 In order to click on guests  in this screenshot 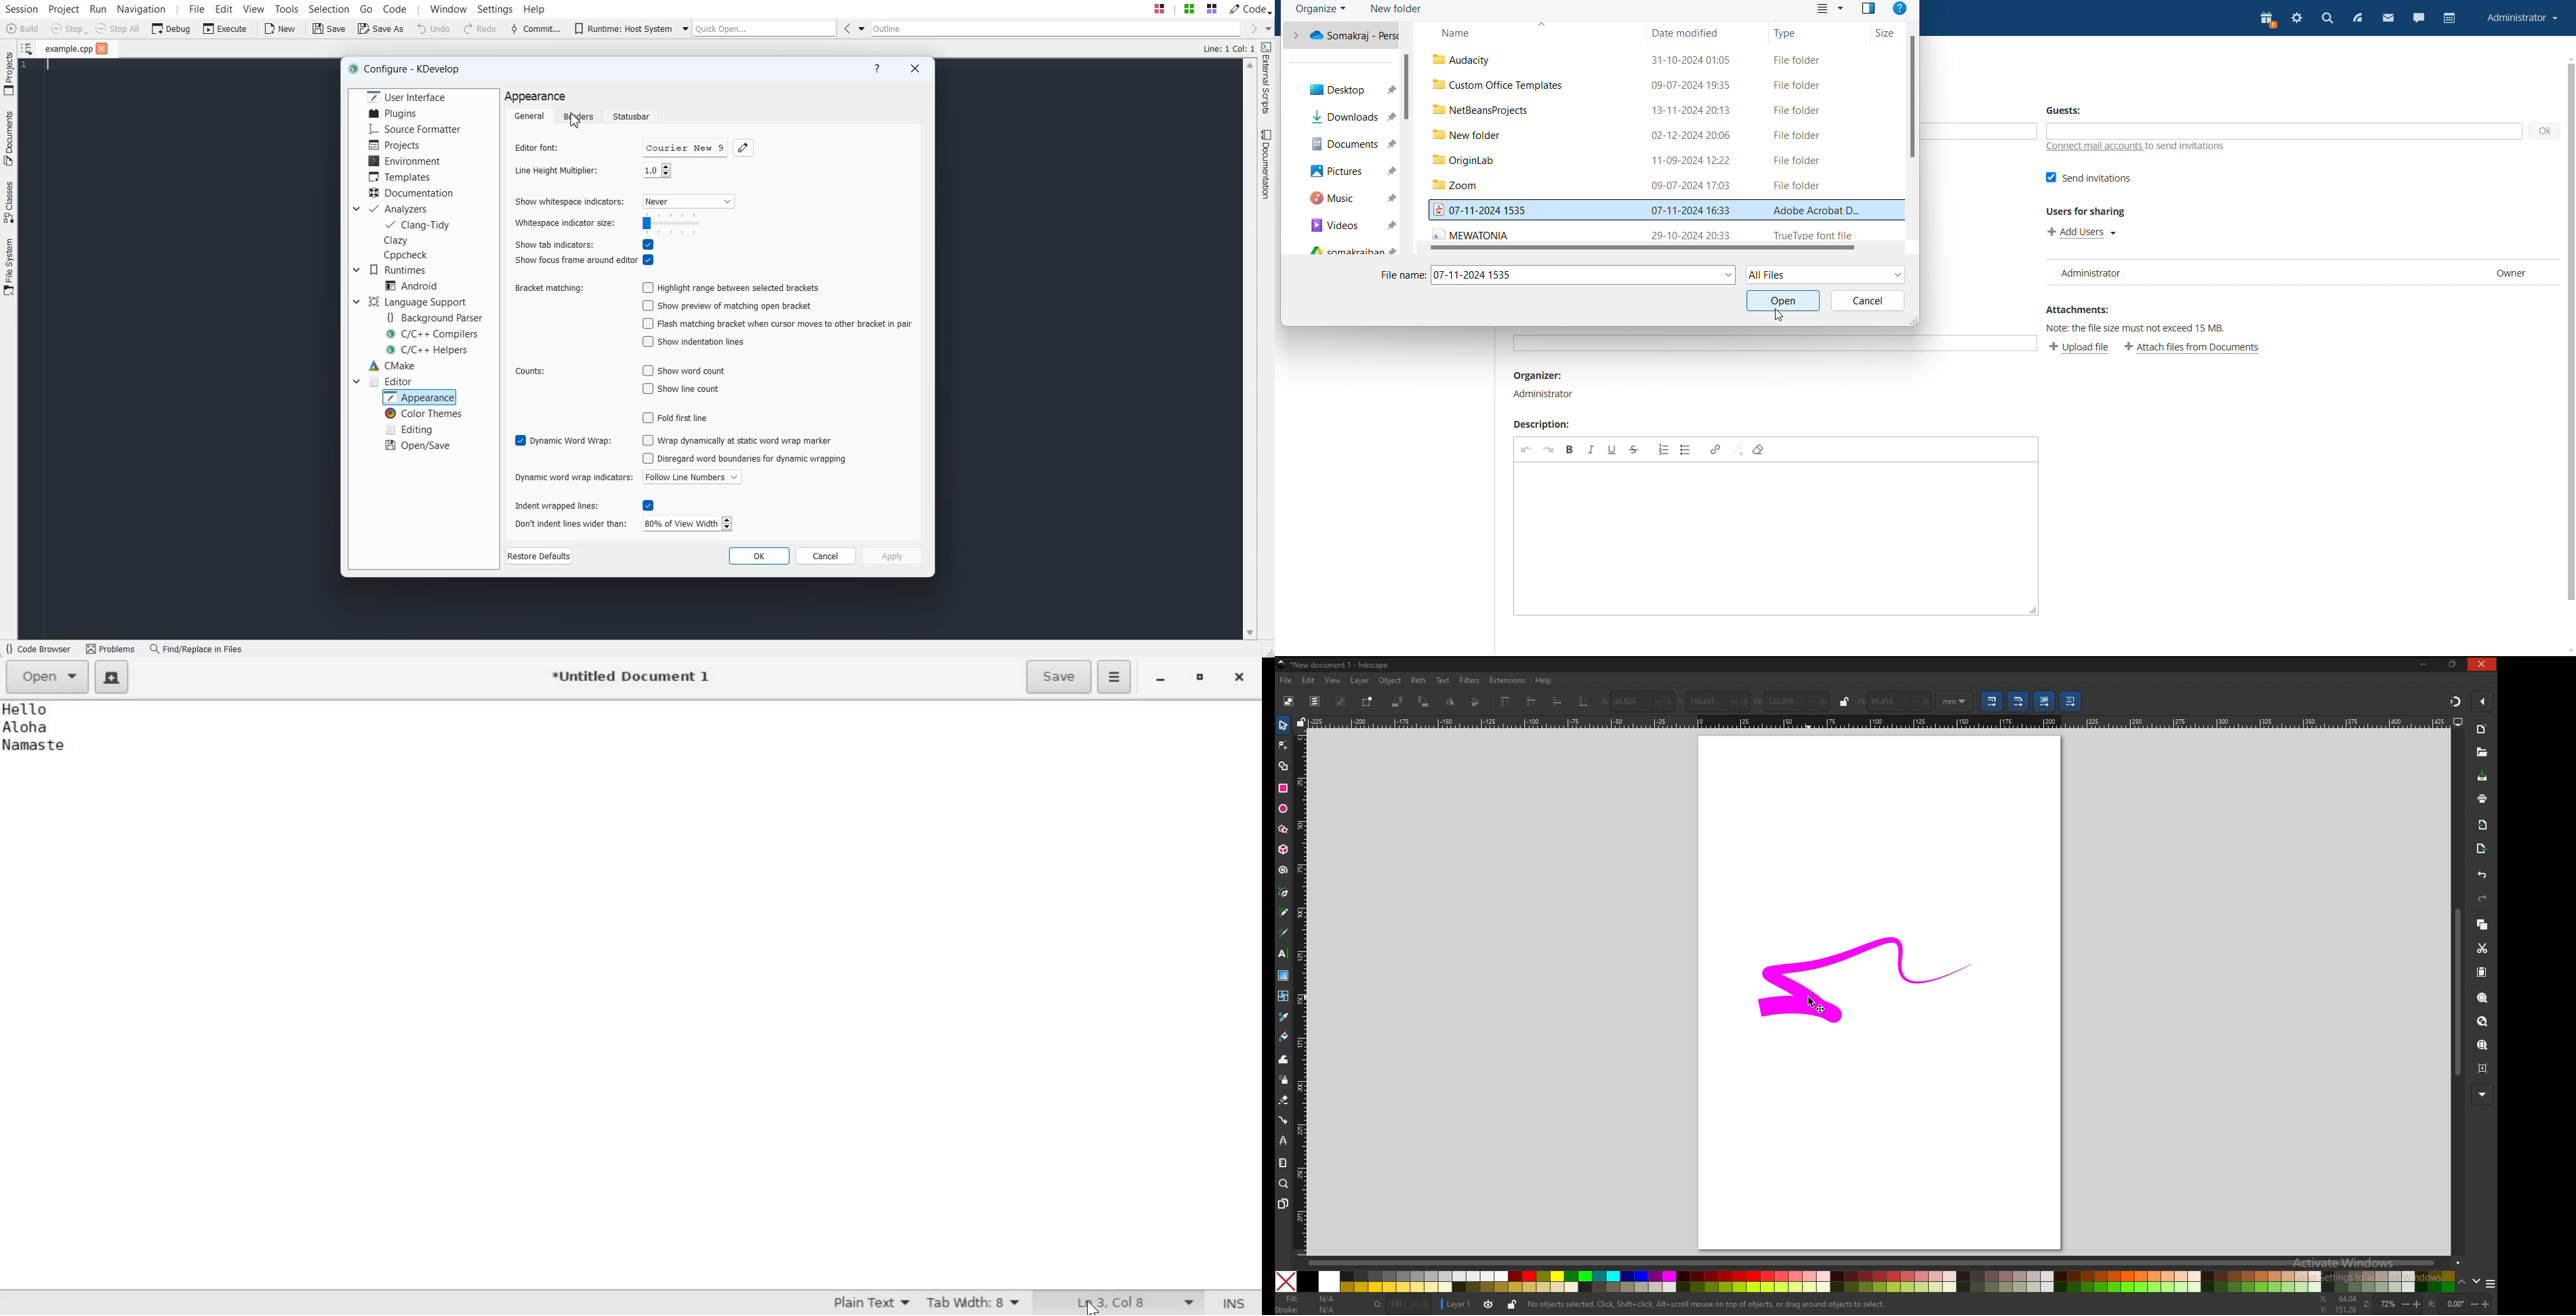, I will do `click(2067, 109)`.